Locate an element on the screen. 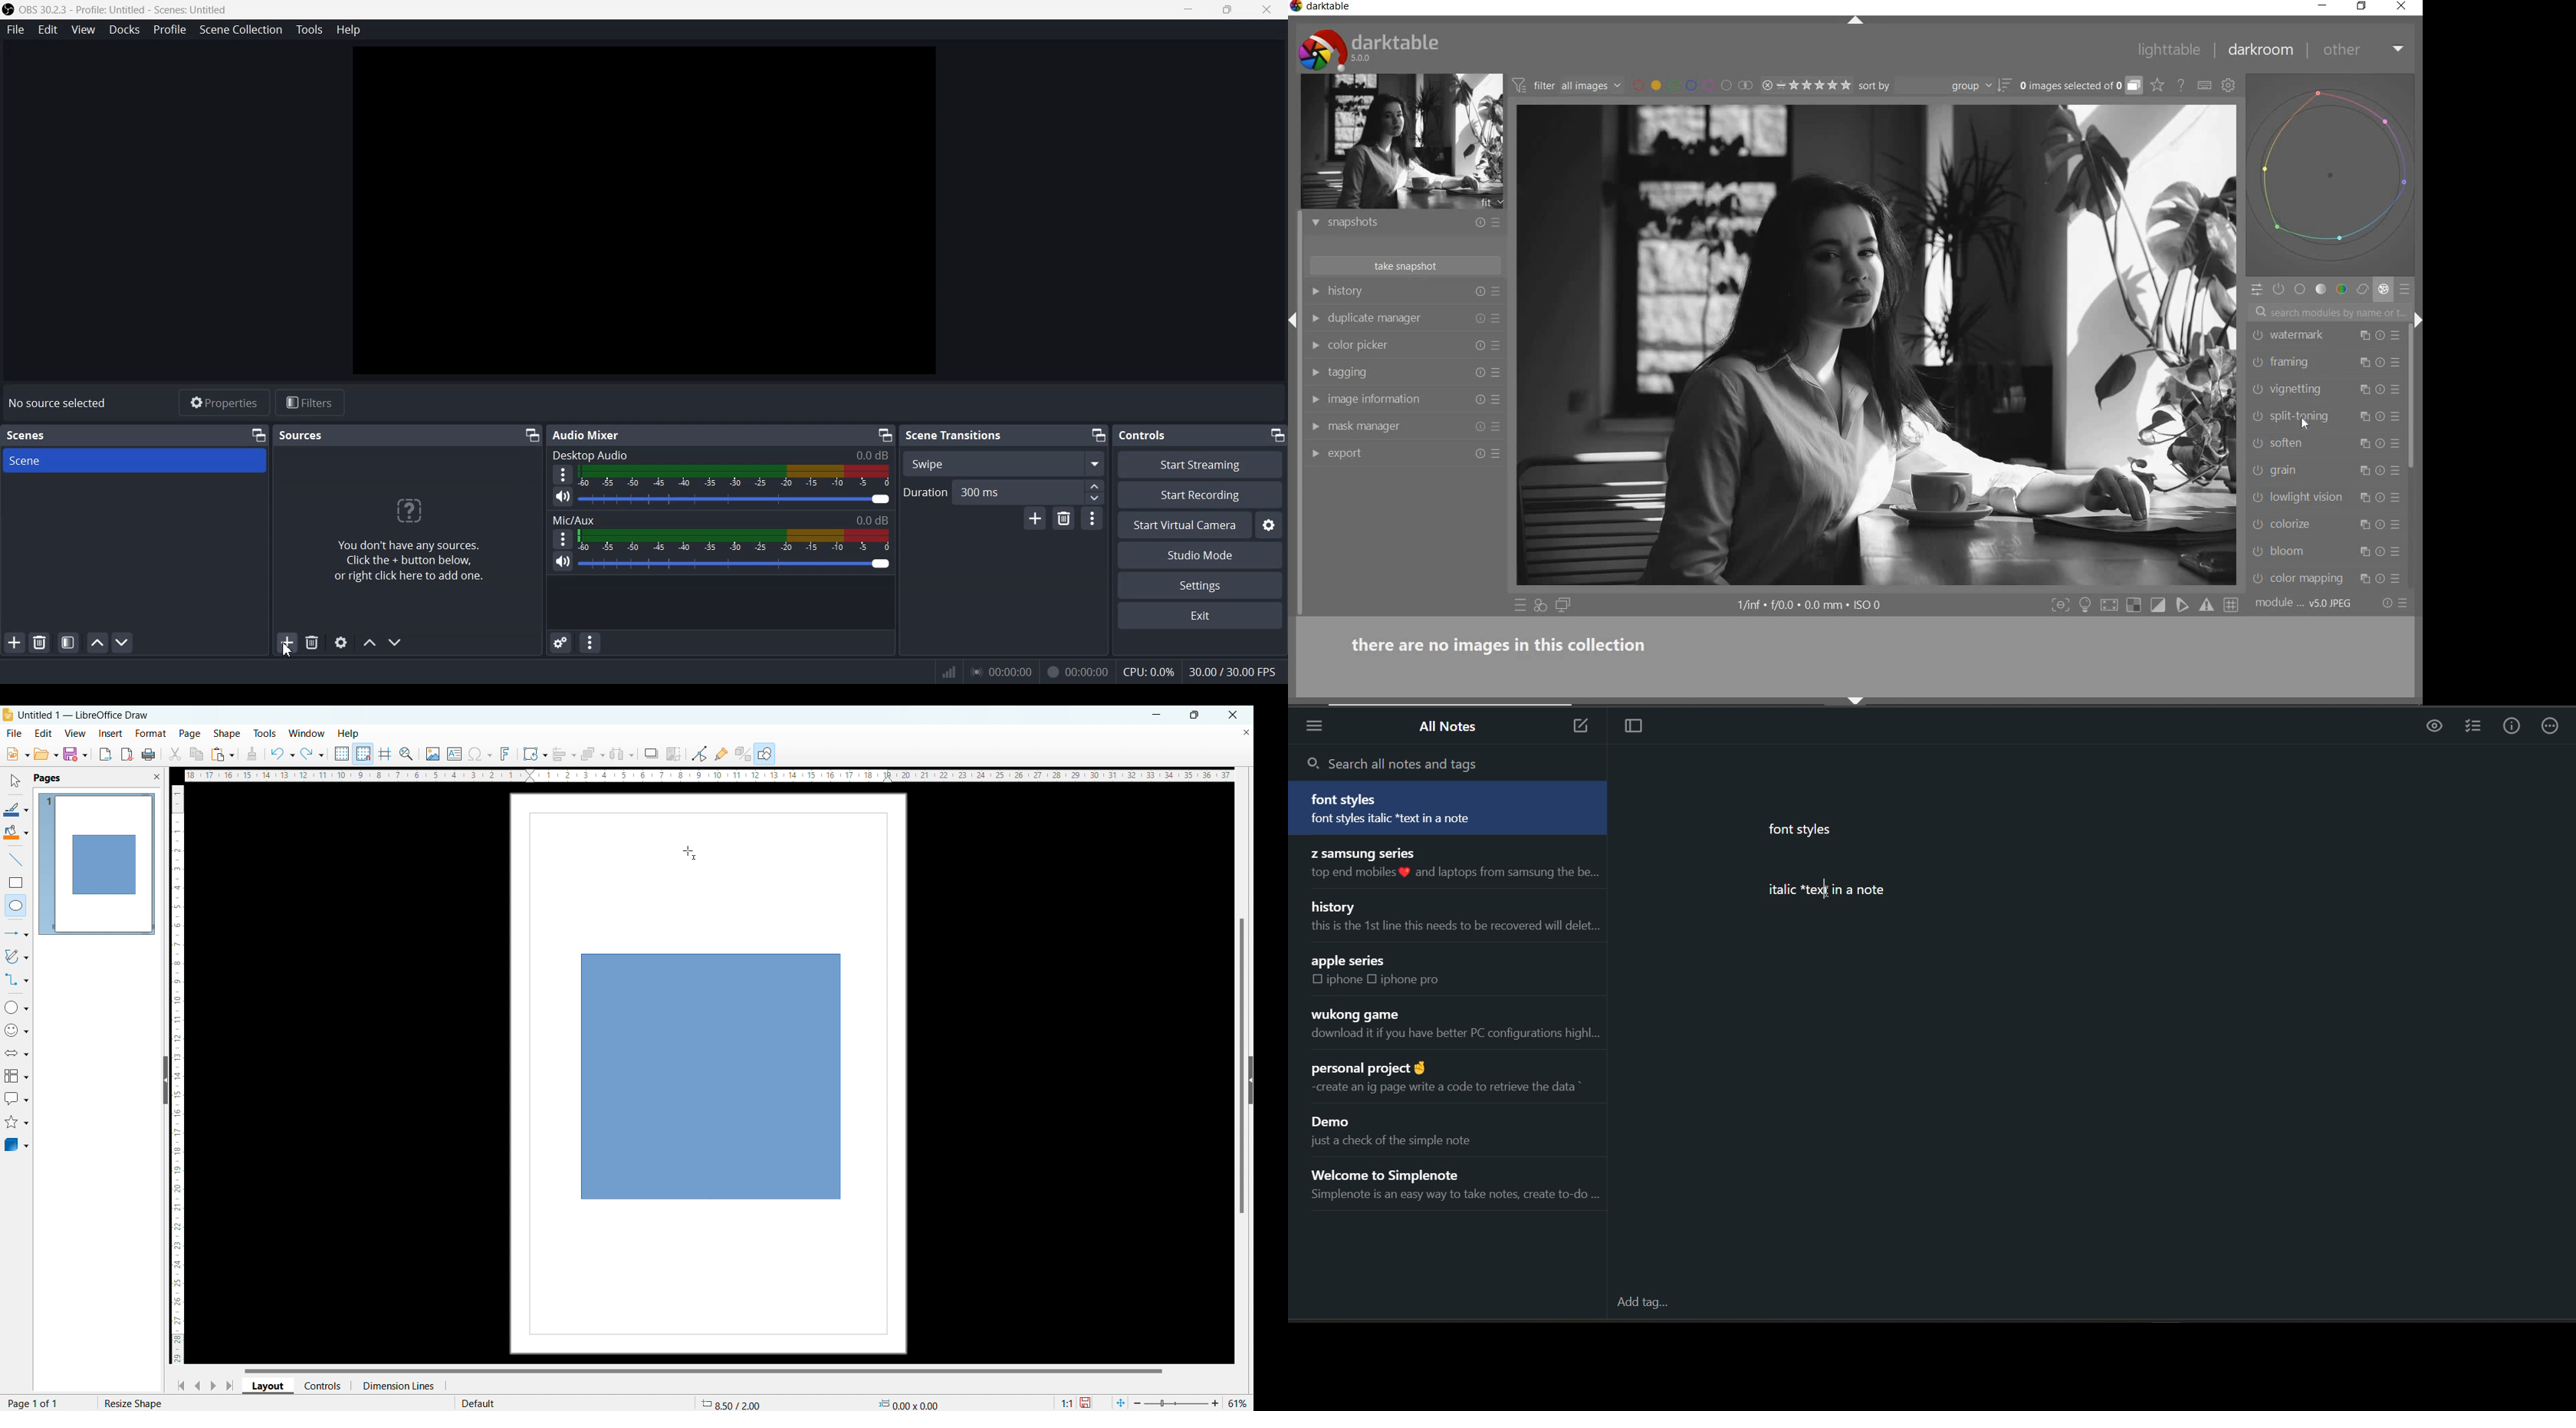 The width and height of the screenshot is (2576, 1428). reset is located at coordinates (2382, 391).